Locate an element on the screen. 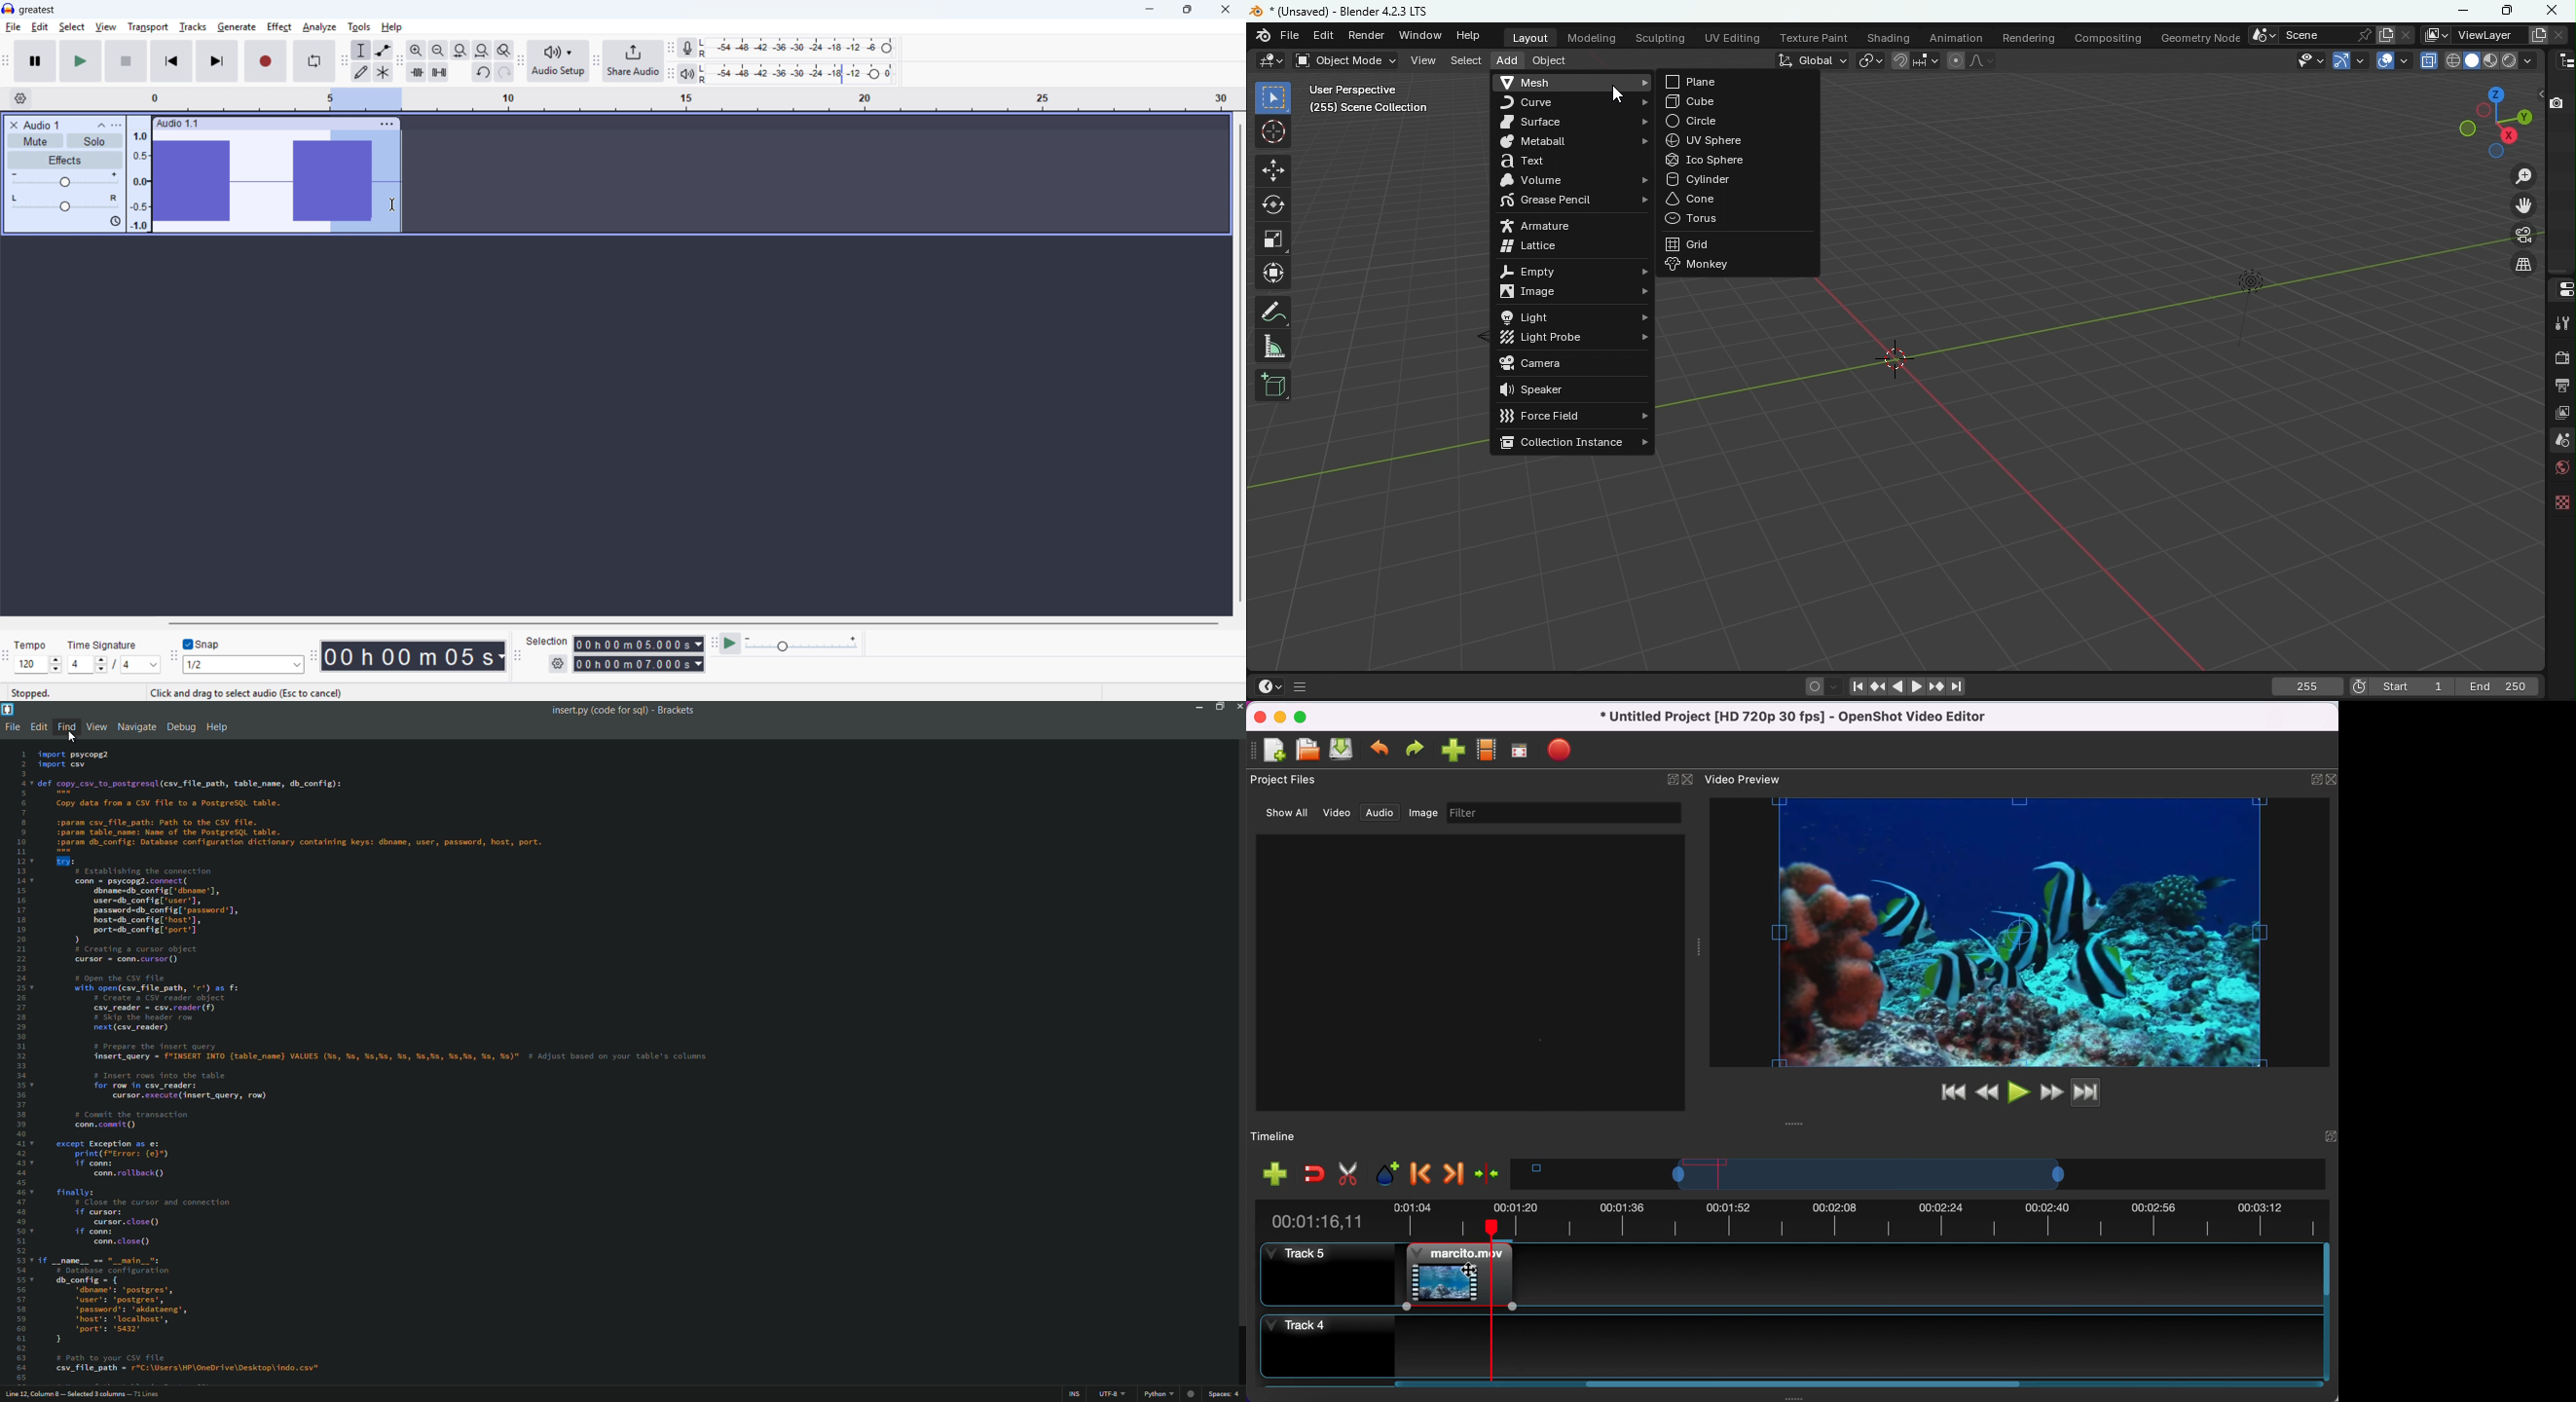 The image size is (2576, 1428). Selection end time is located at coordinates (639, 663).